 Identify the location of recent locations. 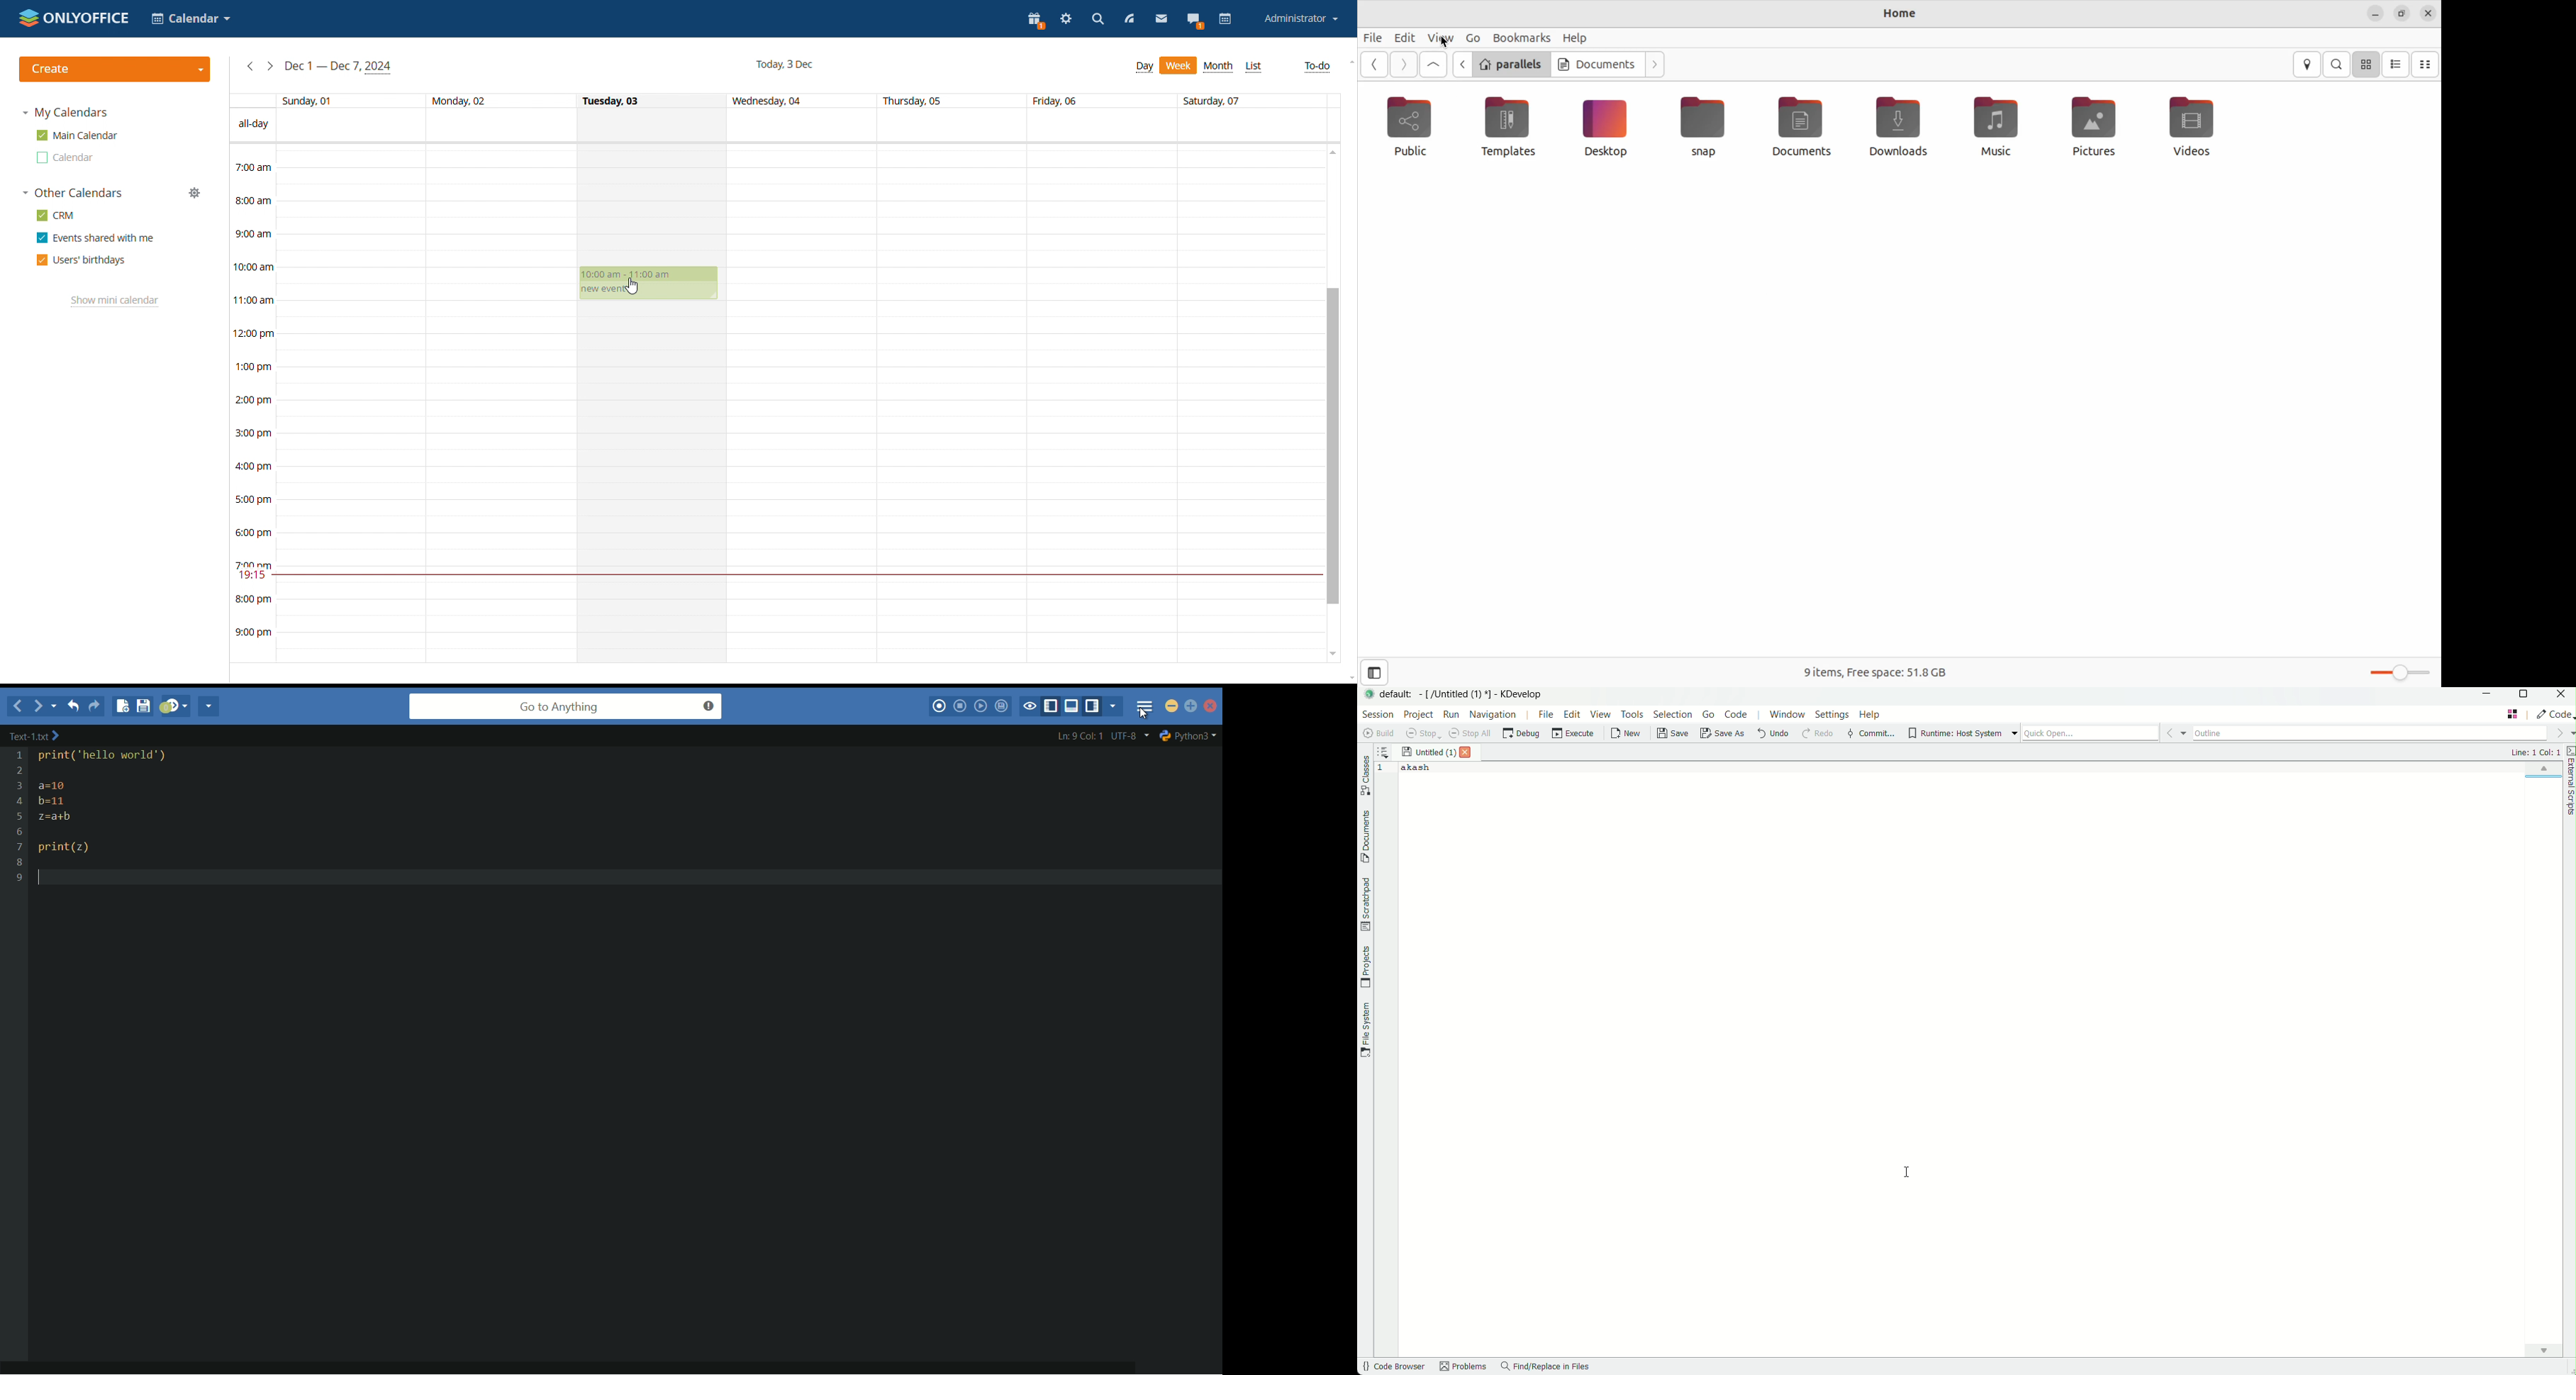
(55, 707).